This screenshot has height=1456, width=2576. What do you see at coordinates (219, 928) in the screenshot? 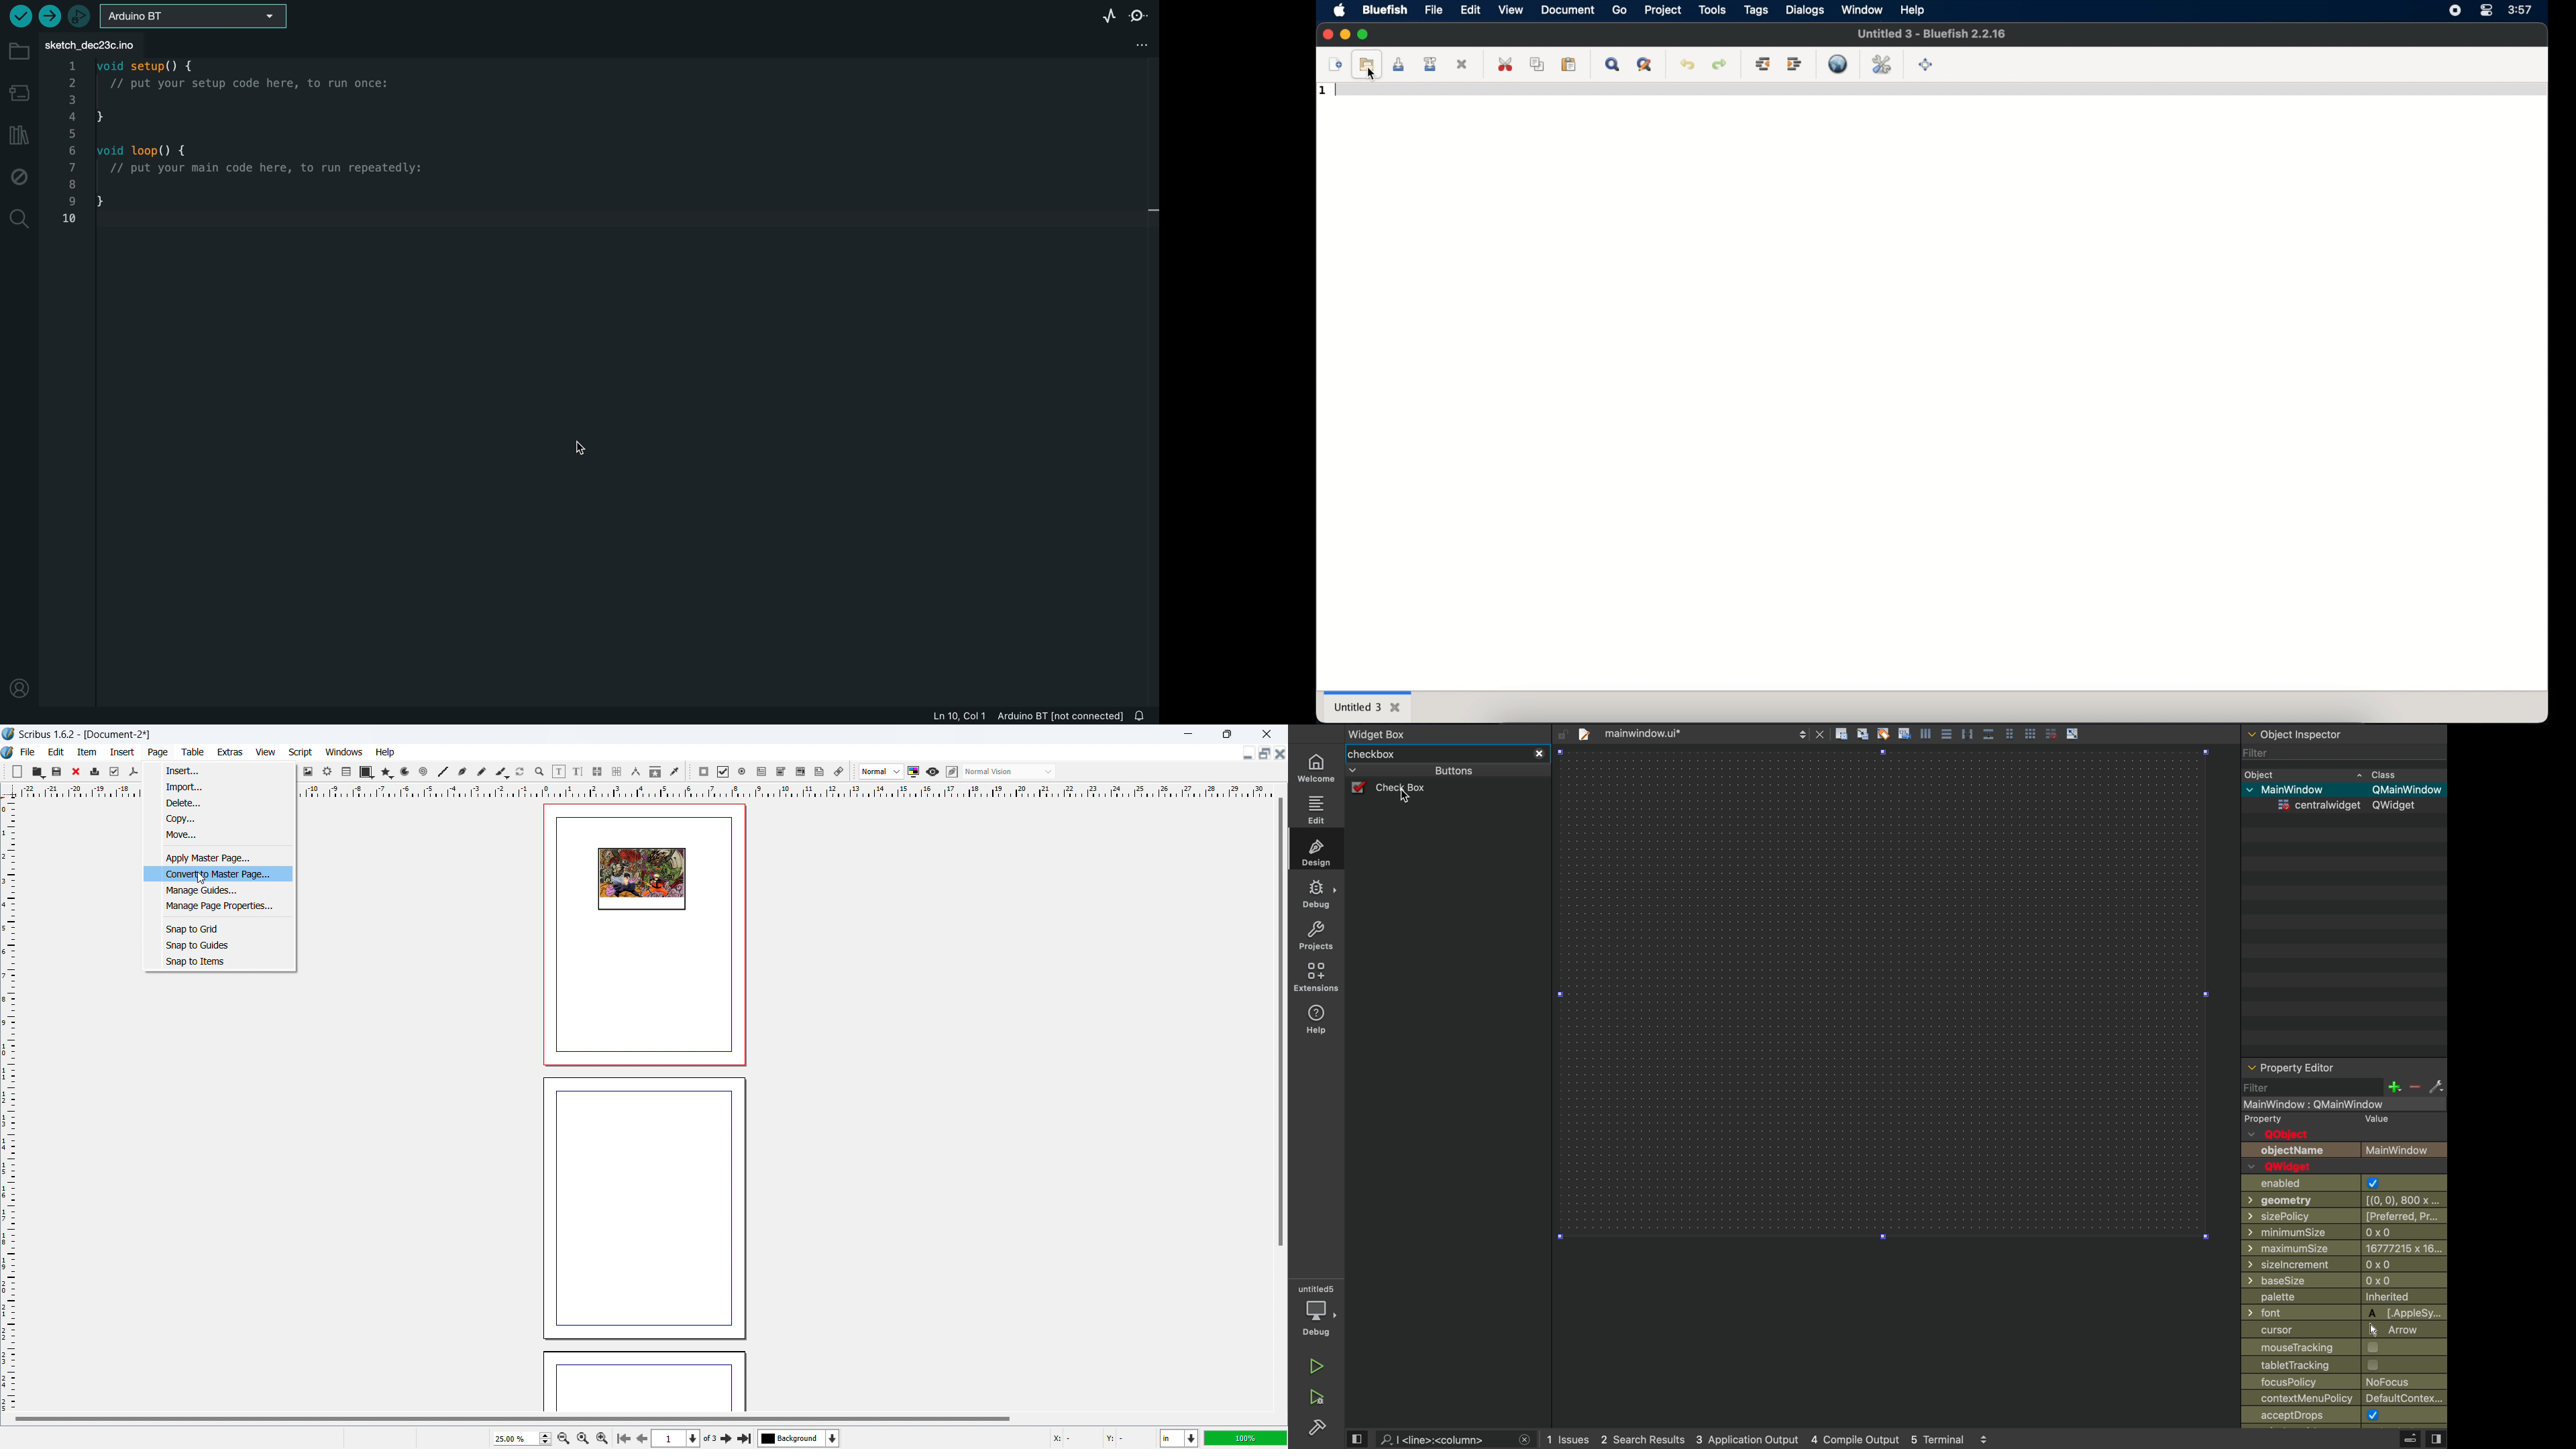
I see `snap to grid` at bounding box center [219, 928].